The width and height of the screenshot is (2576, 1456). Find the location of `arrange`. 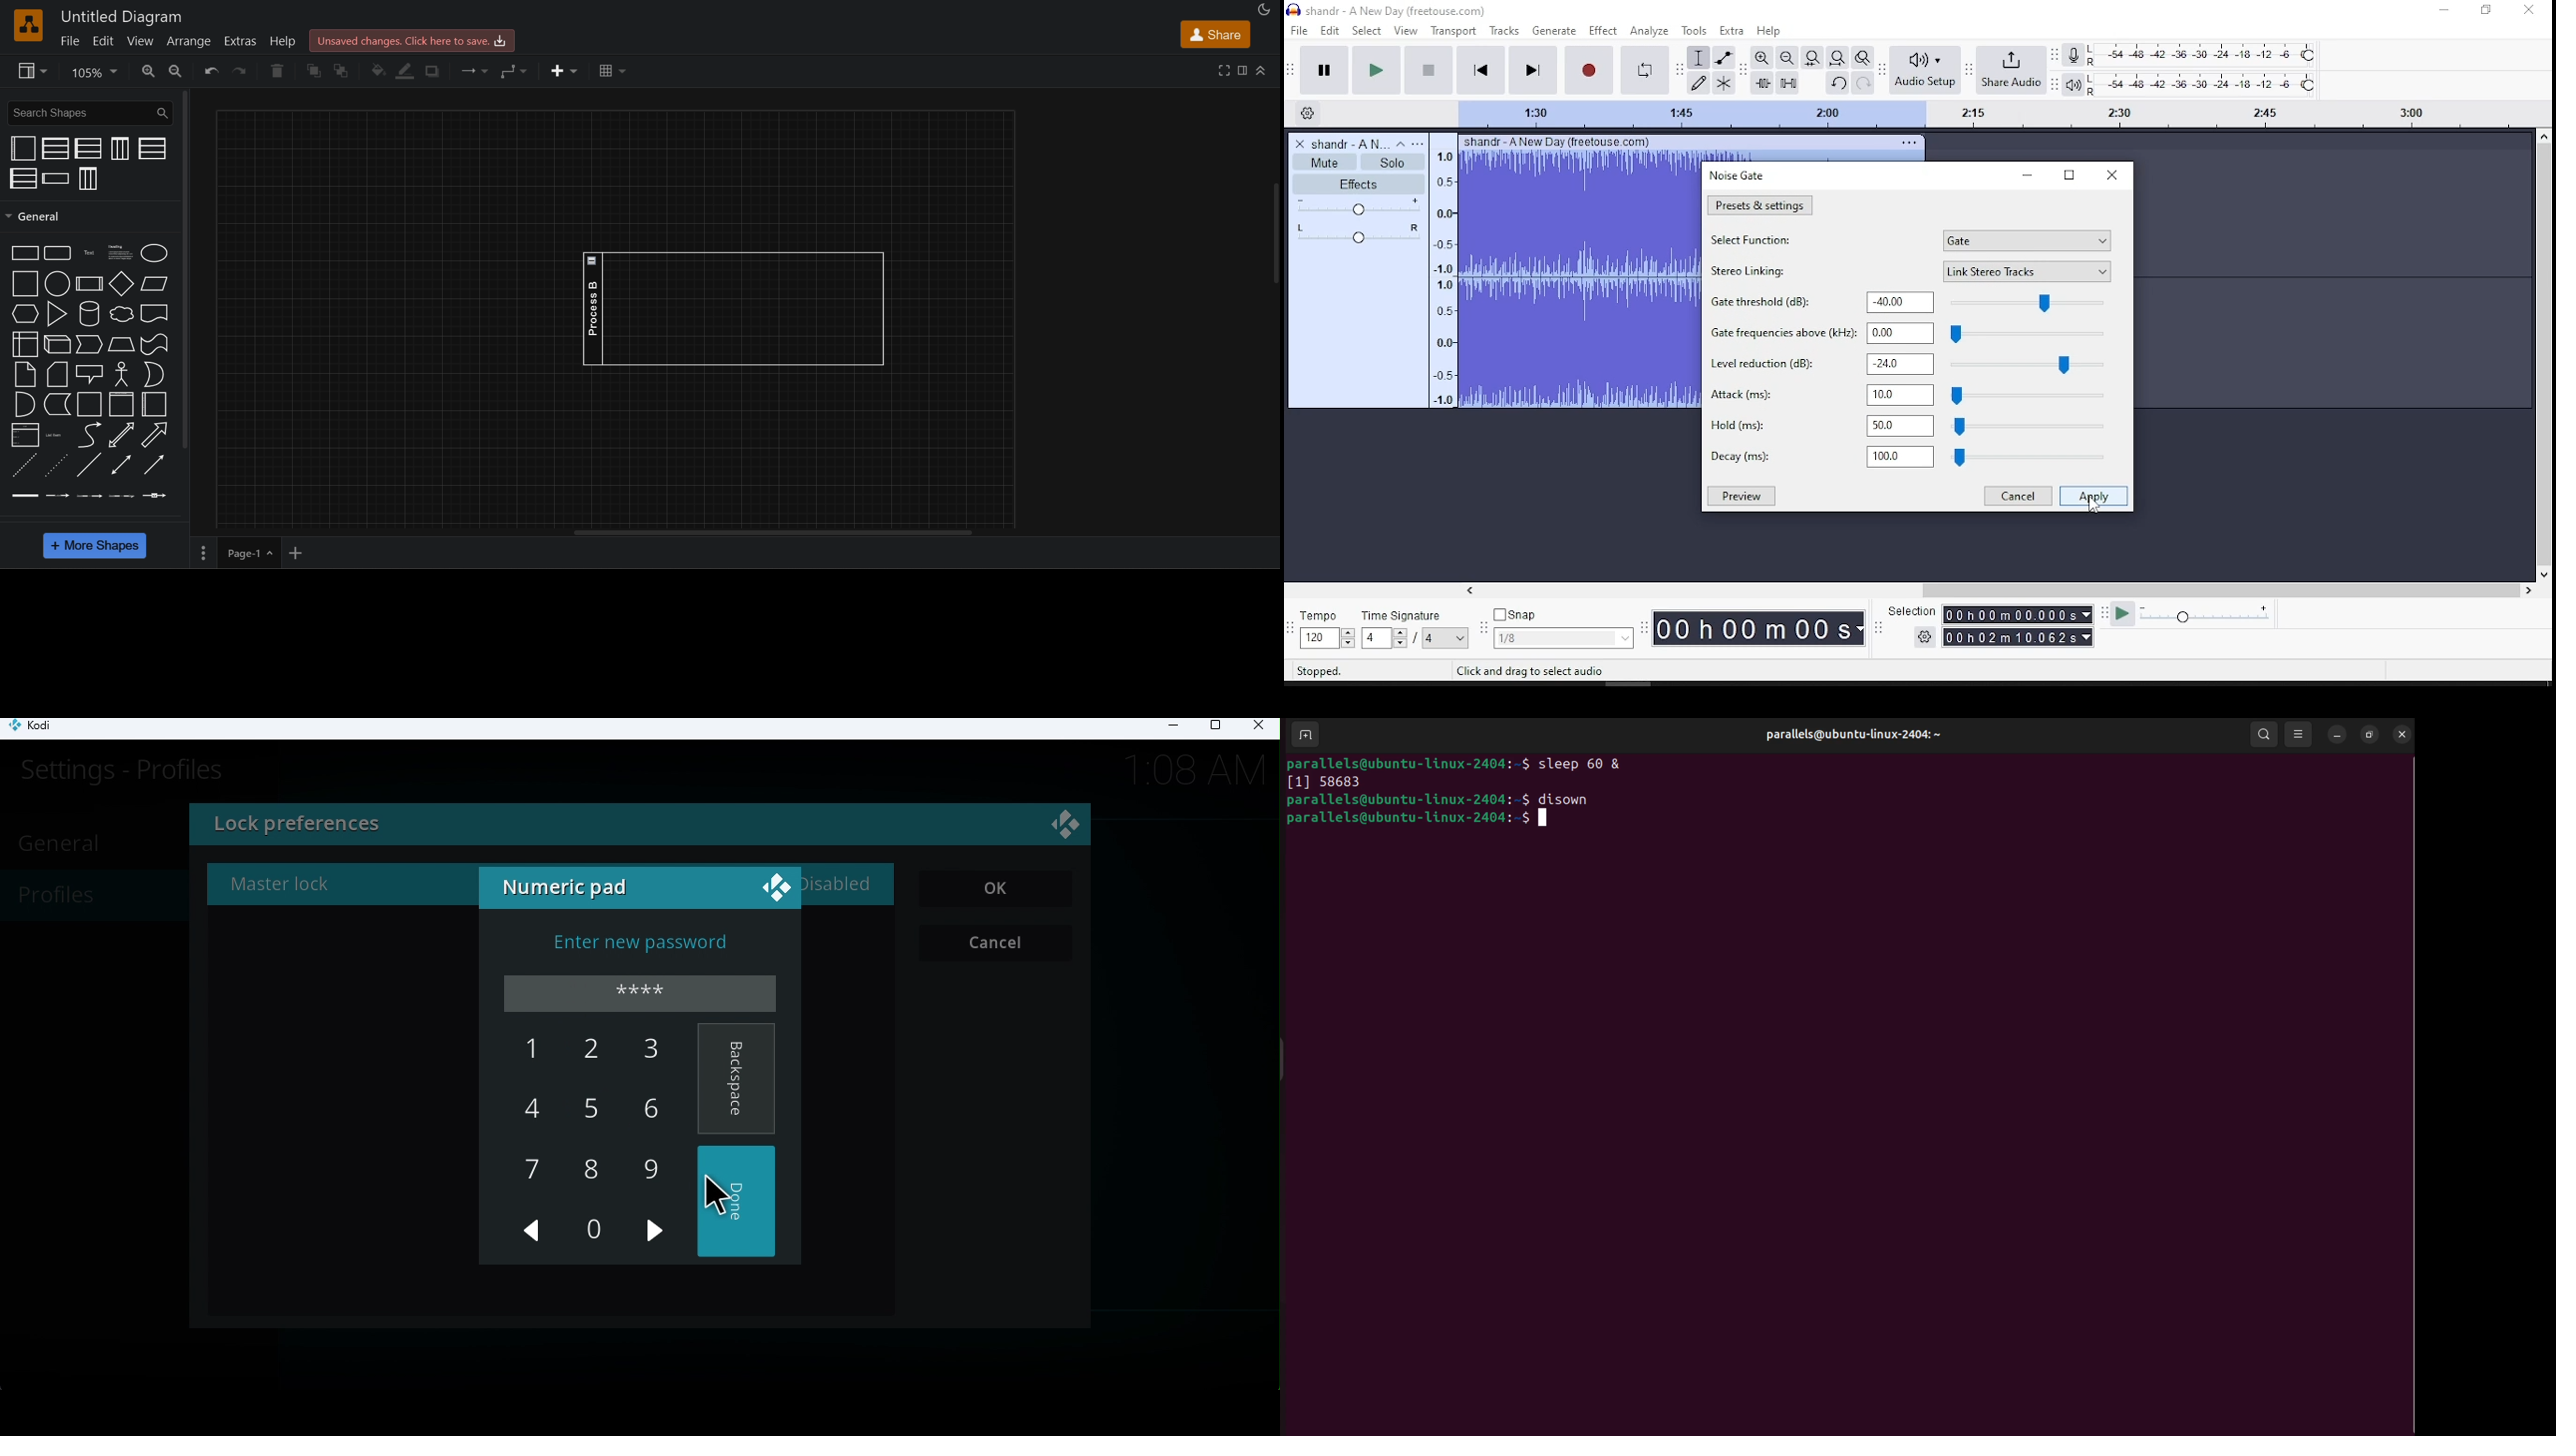

arrange is located at coordinates (188, 41).